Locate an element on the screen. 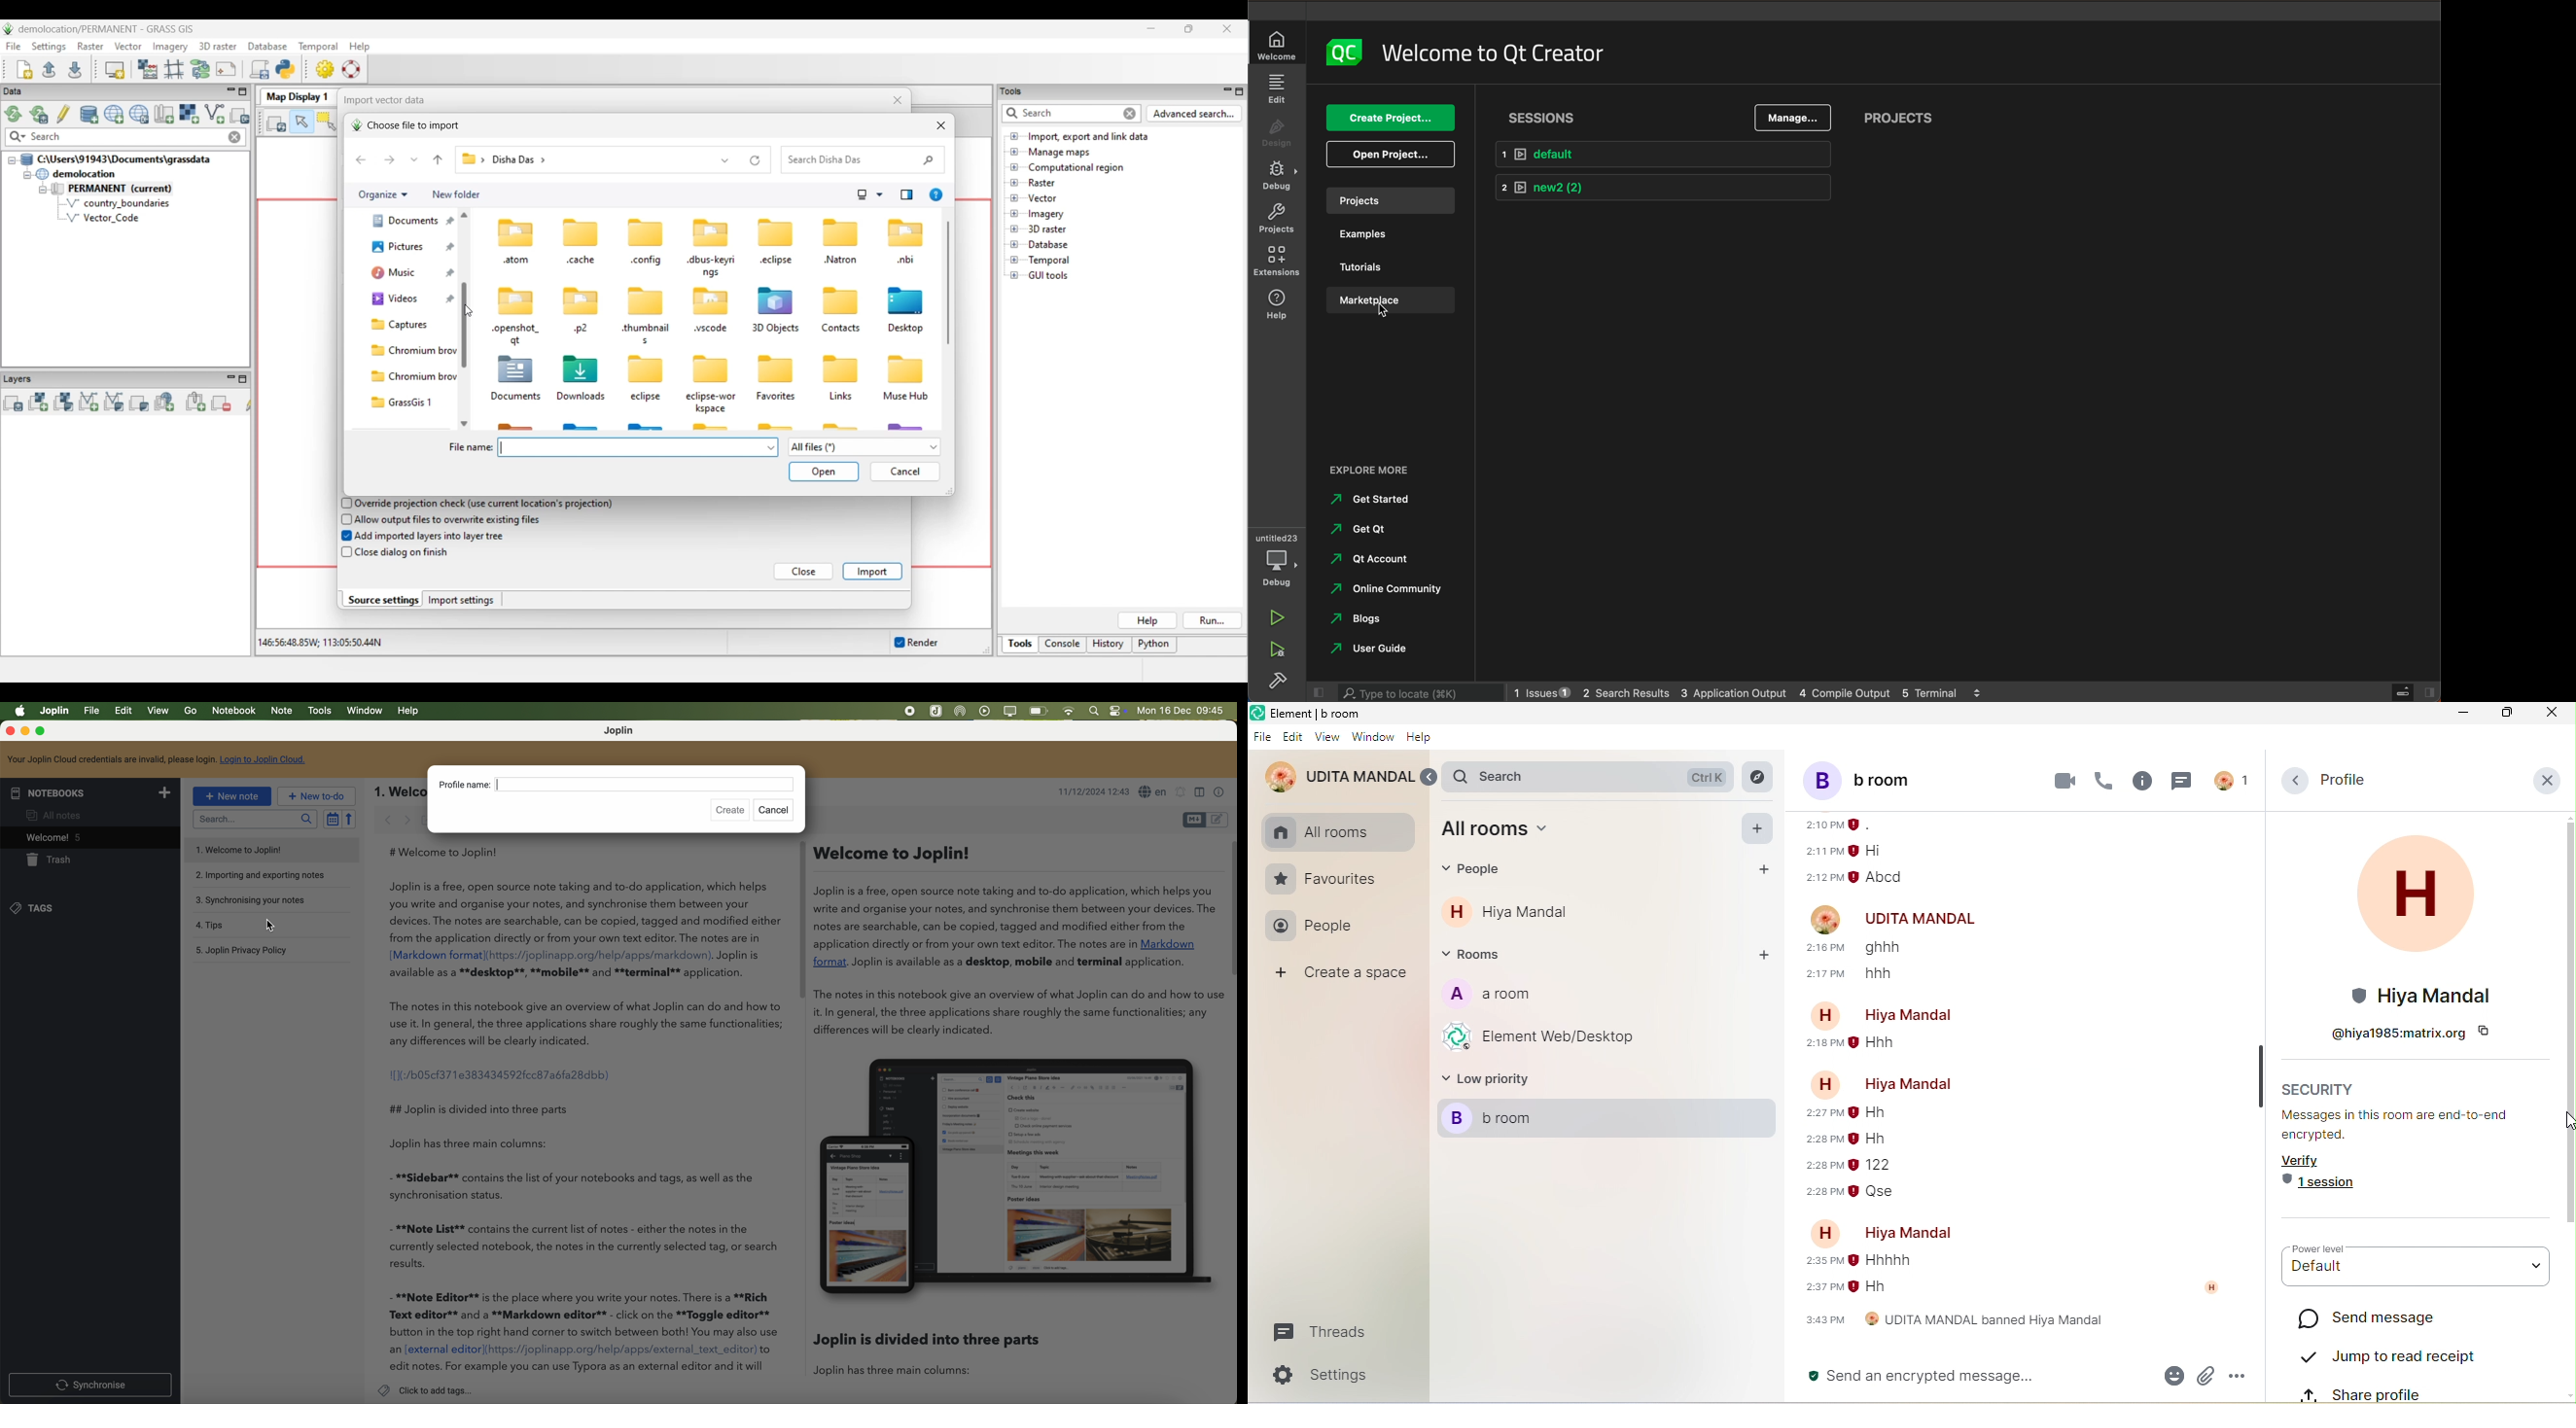 This screenshot has height=1428, width=2576. Maximize Data panel is located at coordinates (243, 92).